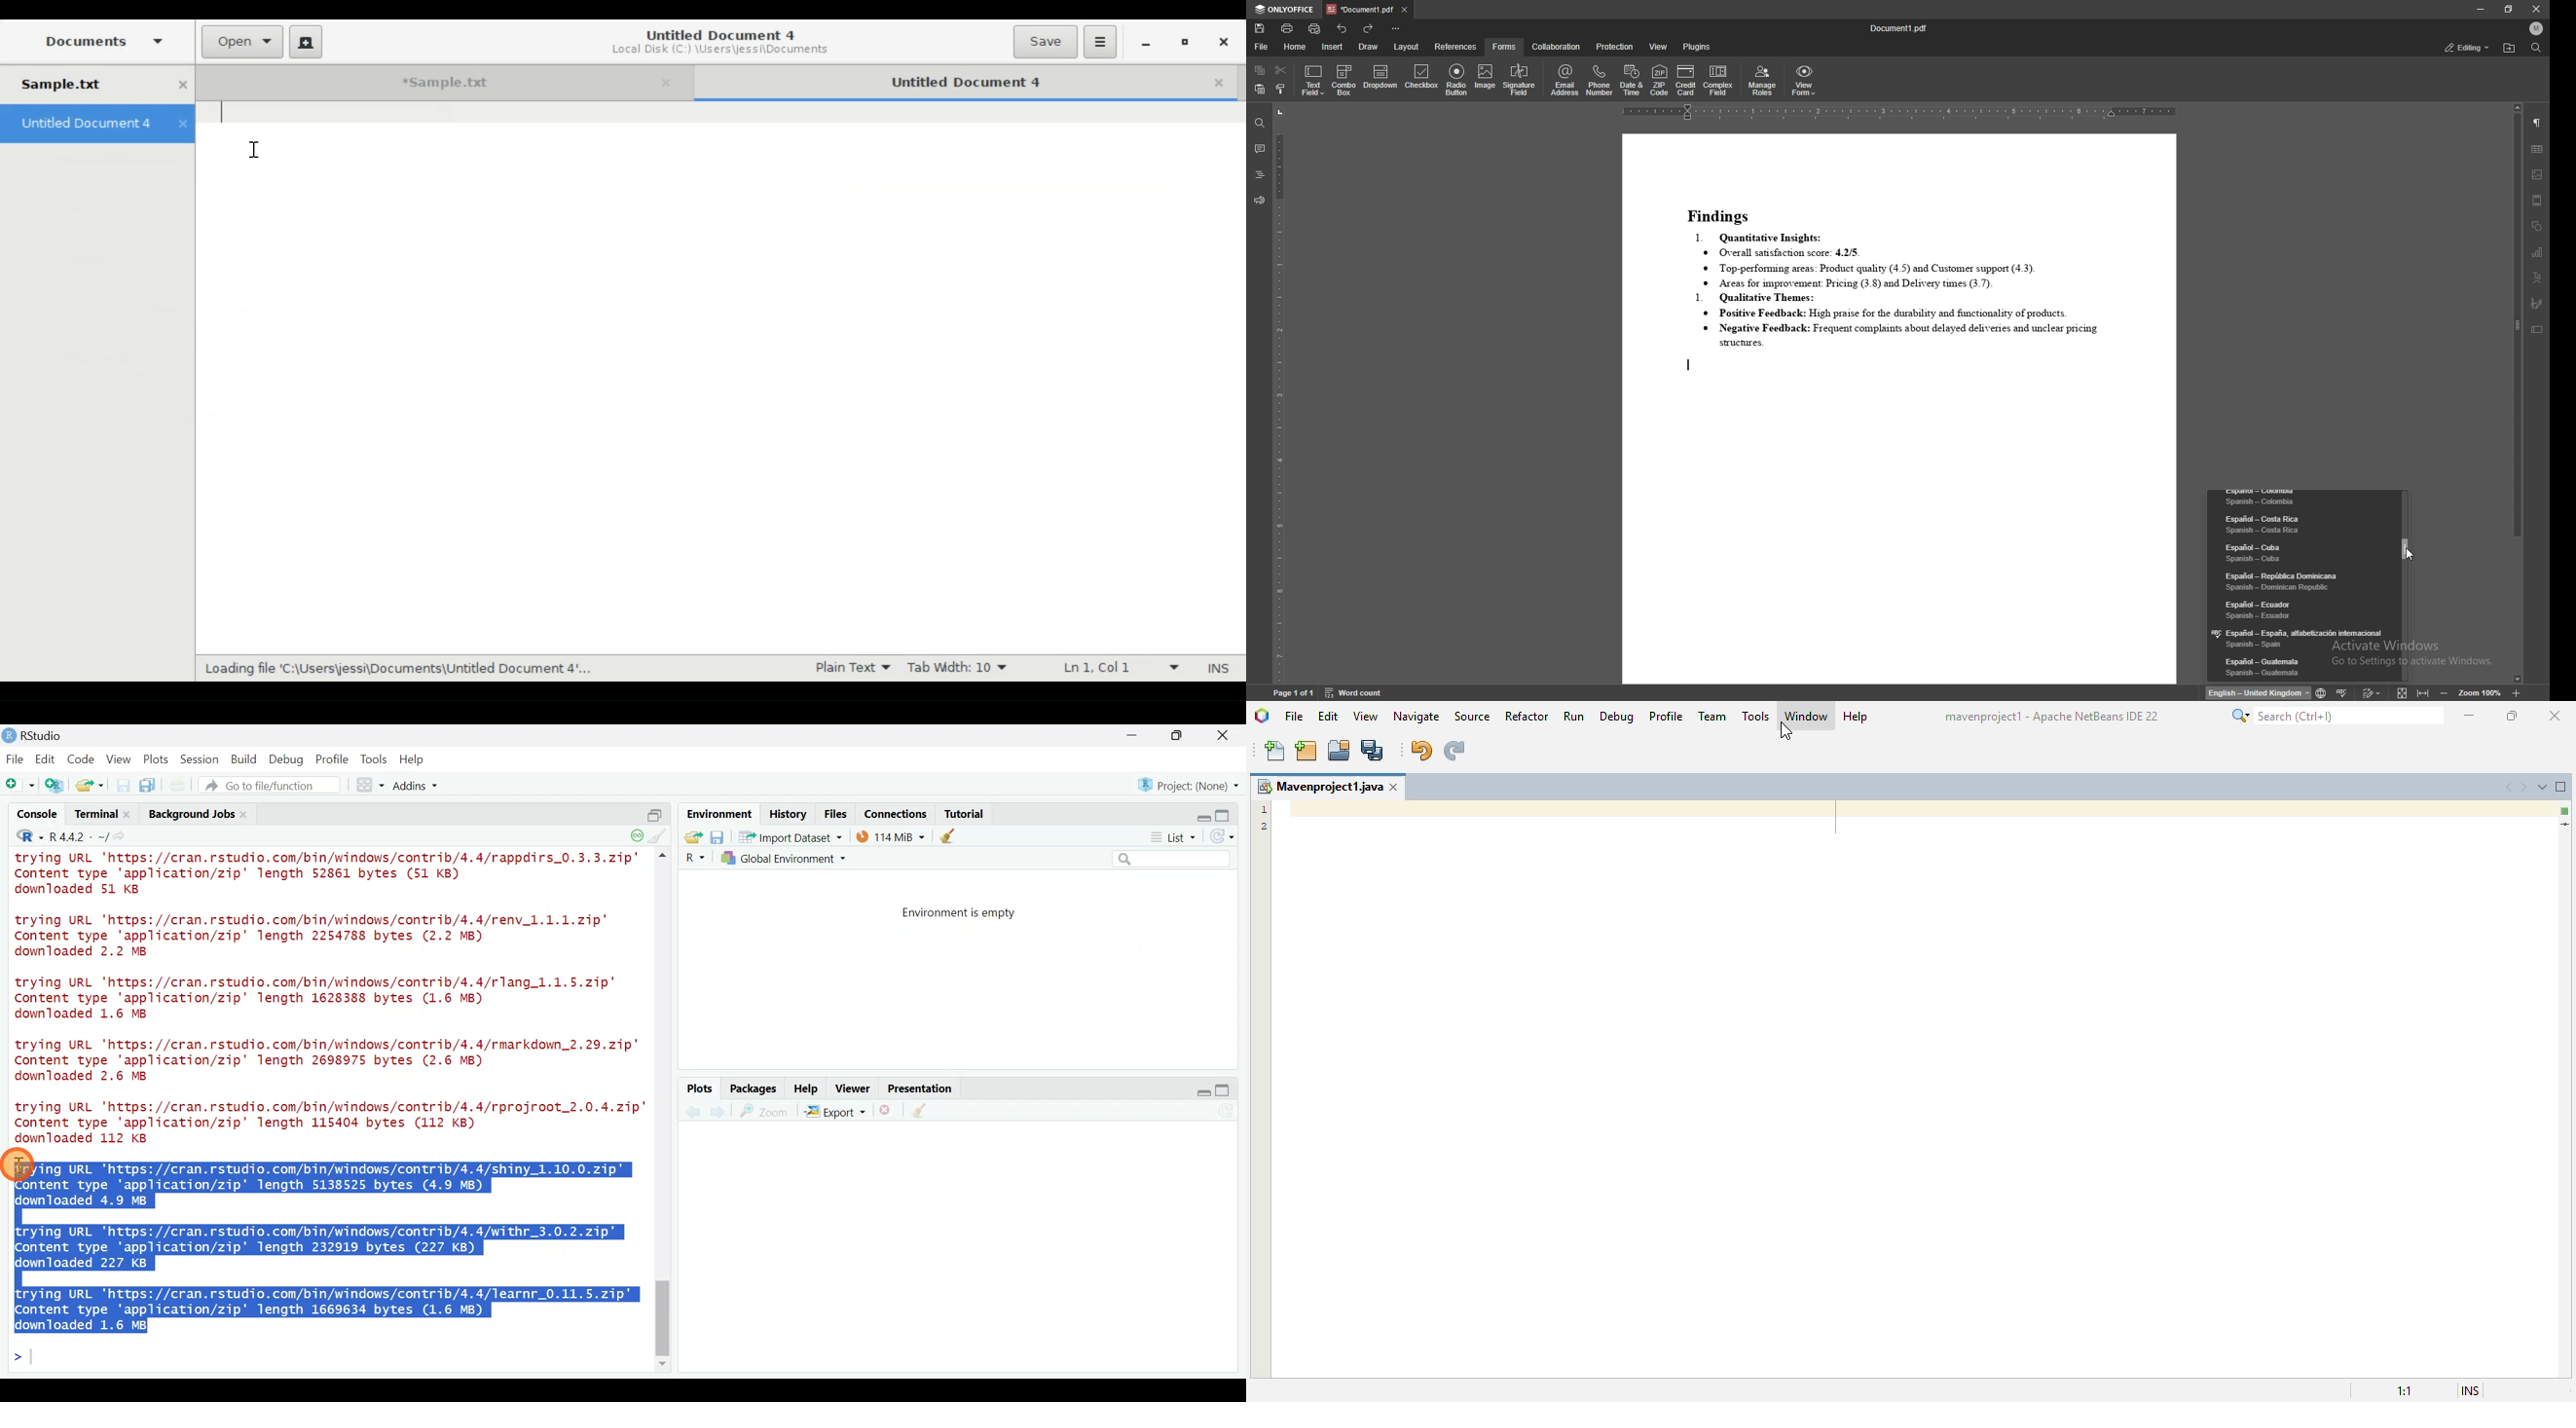 The height and width of the screenshot is (1428, 2576). Describe the element at coordinates (1220, 668) in the screenshot. I see `INS` at that location.